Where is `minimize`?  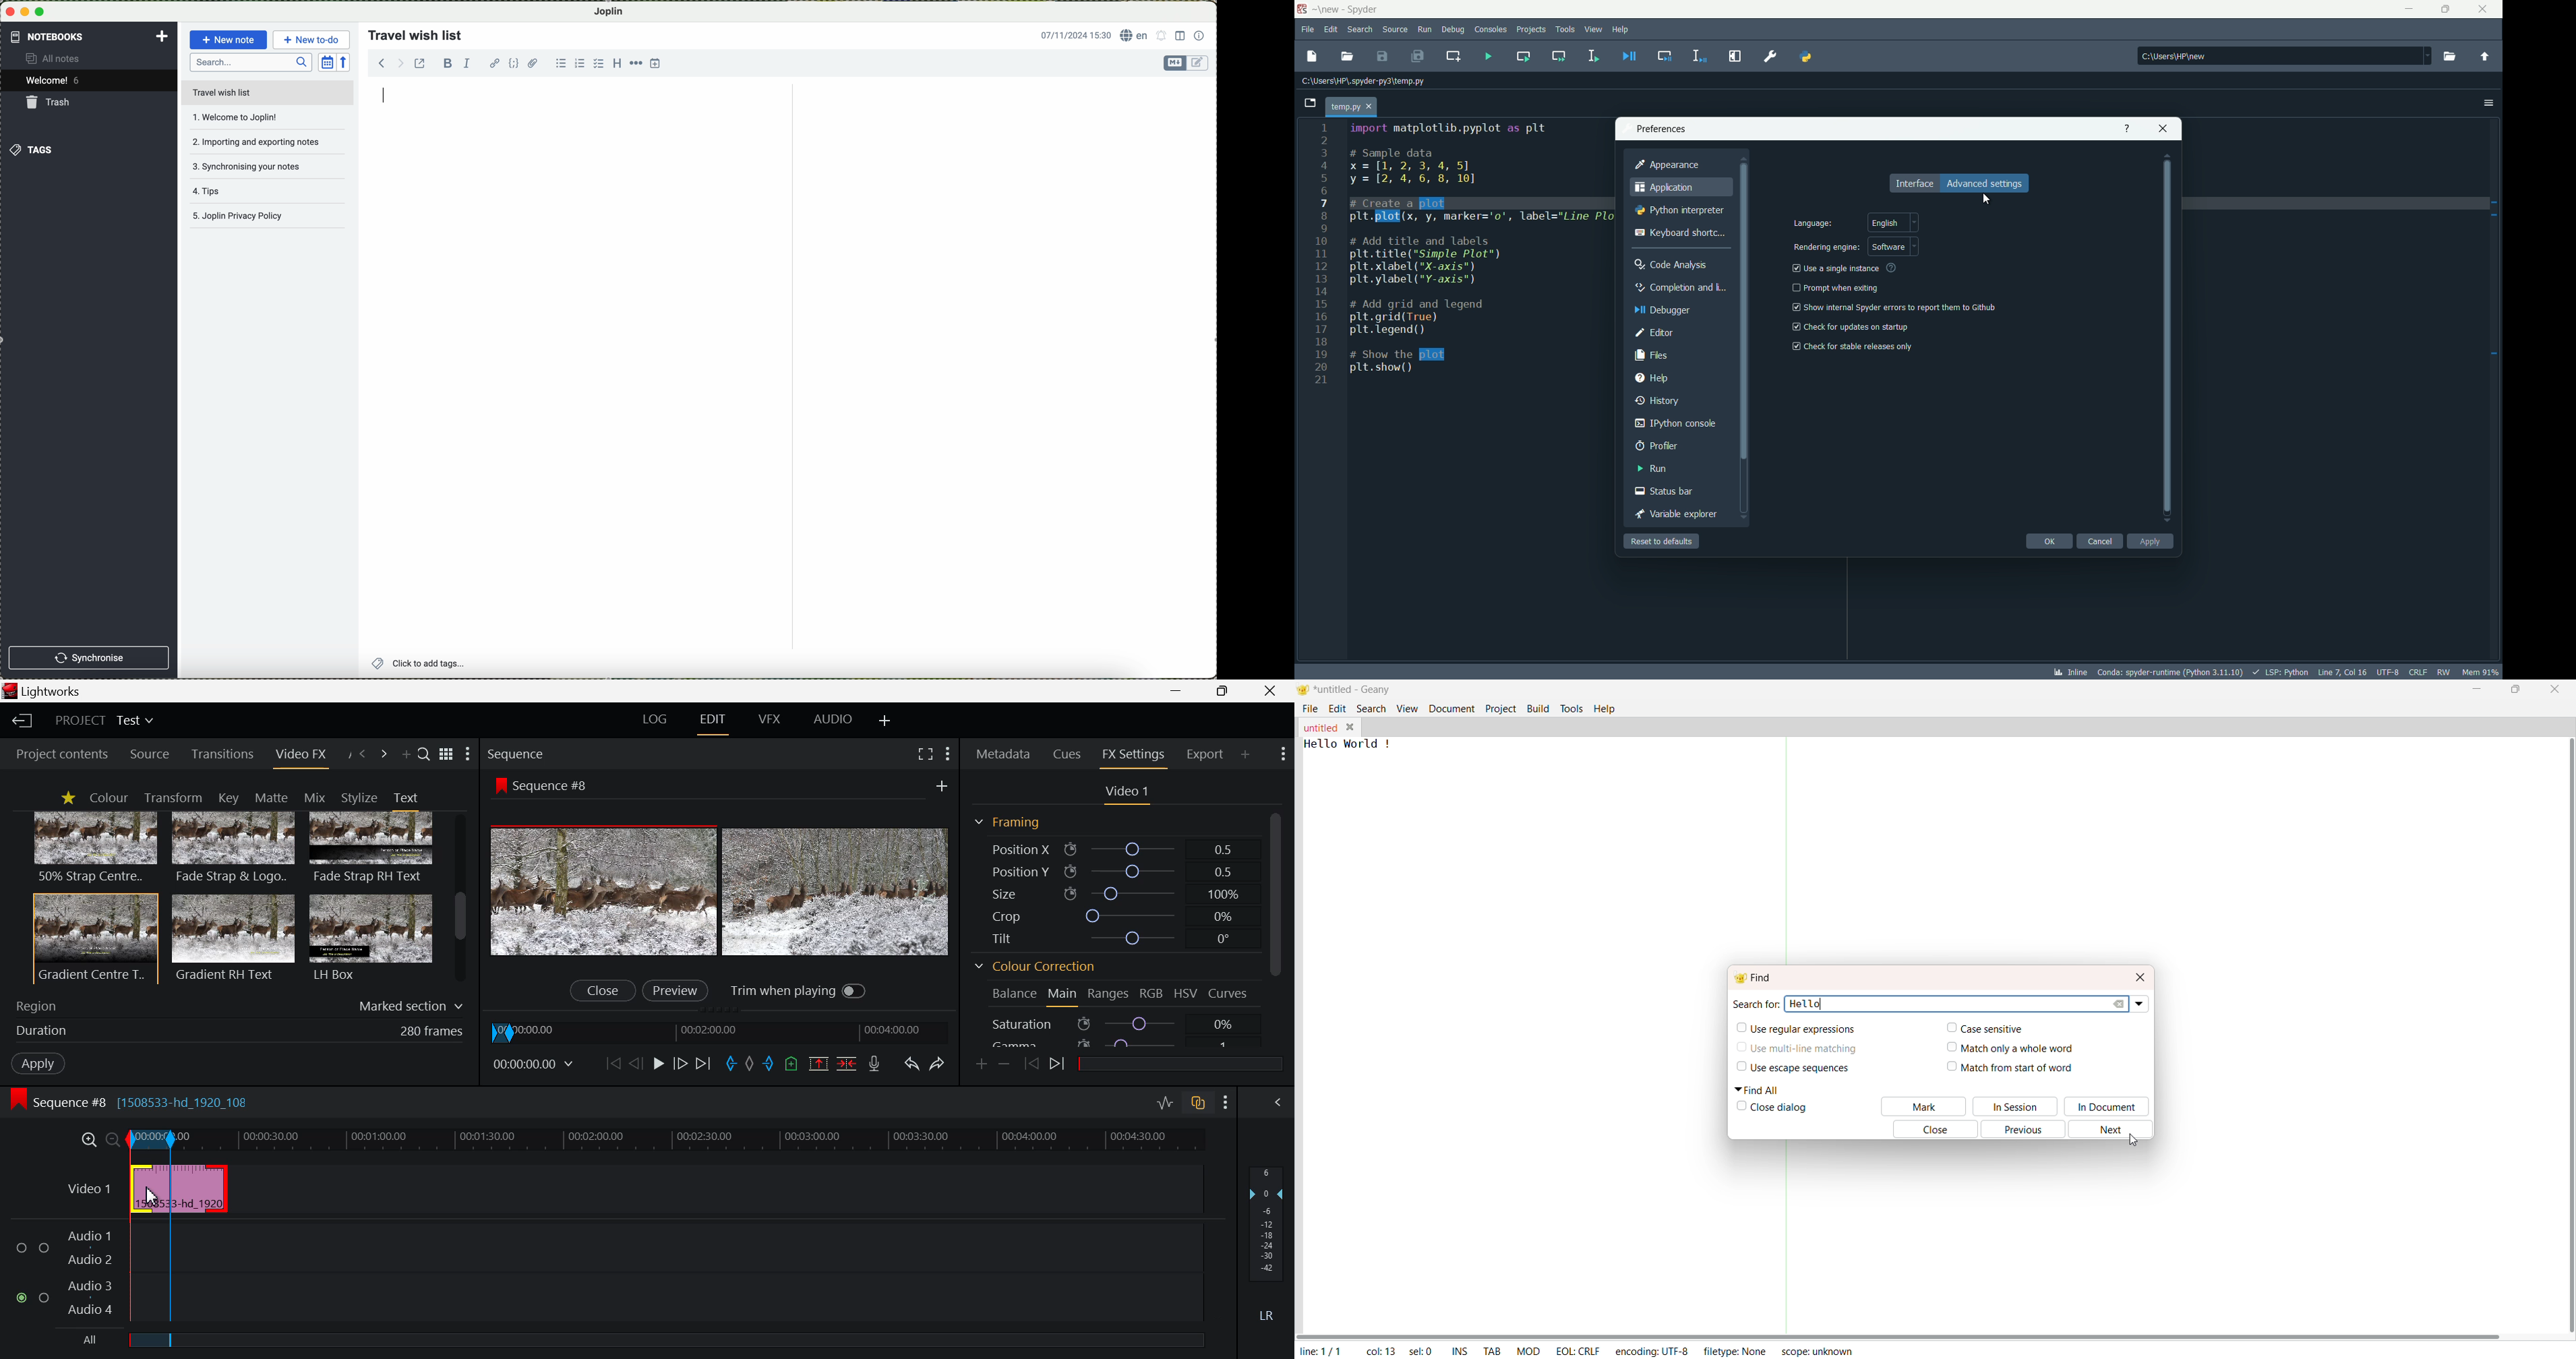
minimize is located at coordinates (25, 11).